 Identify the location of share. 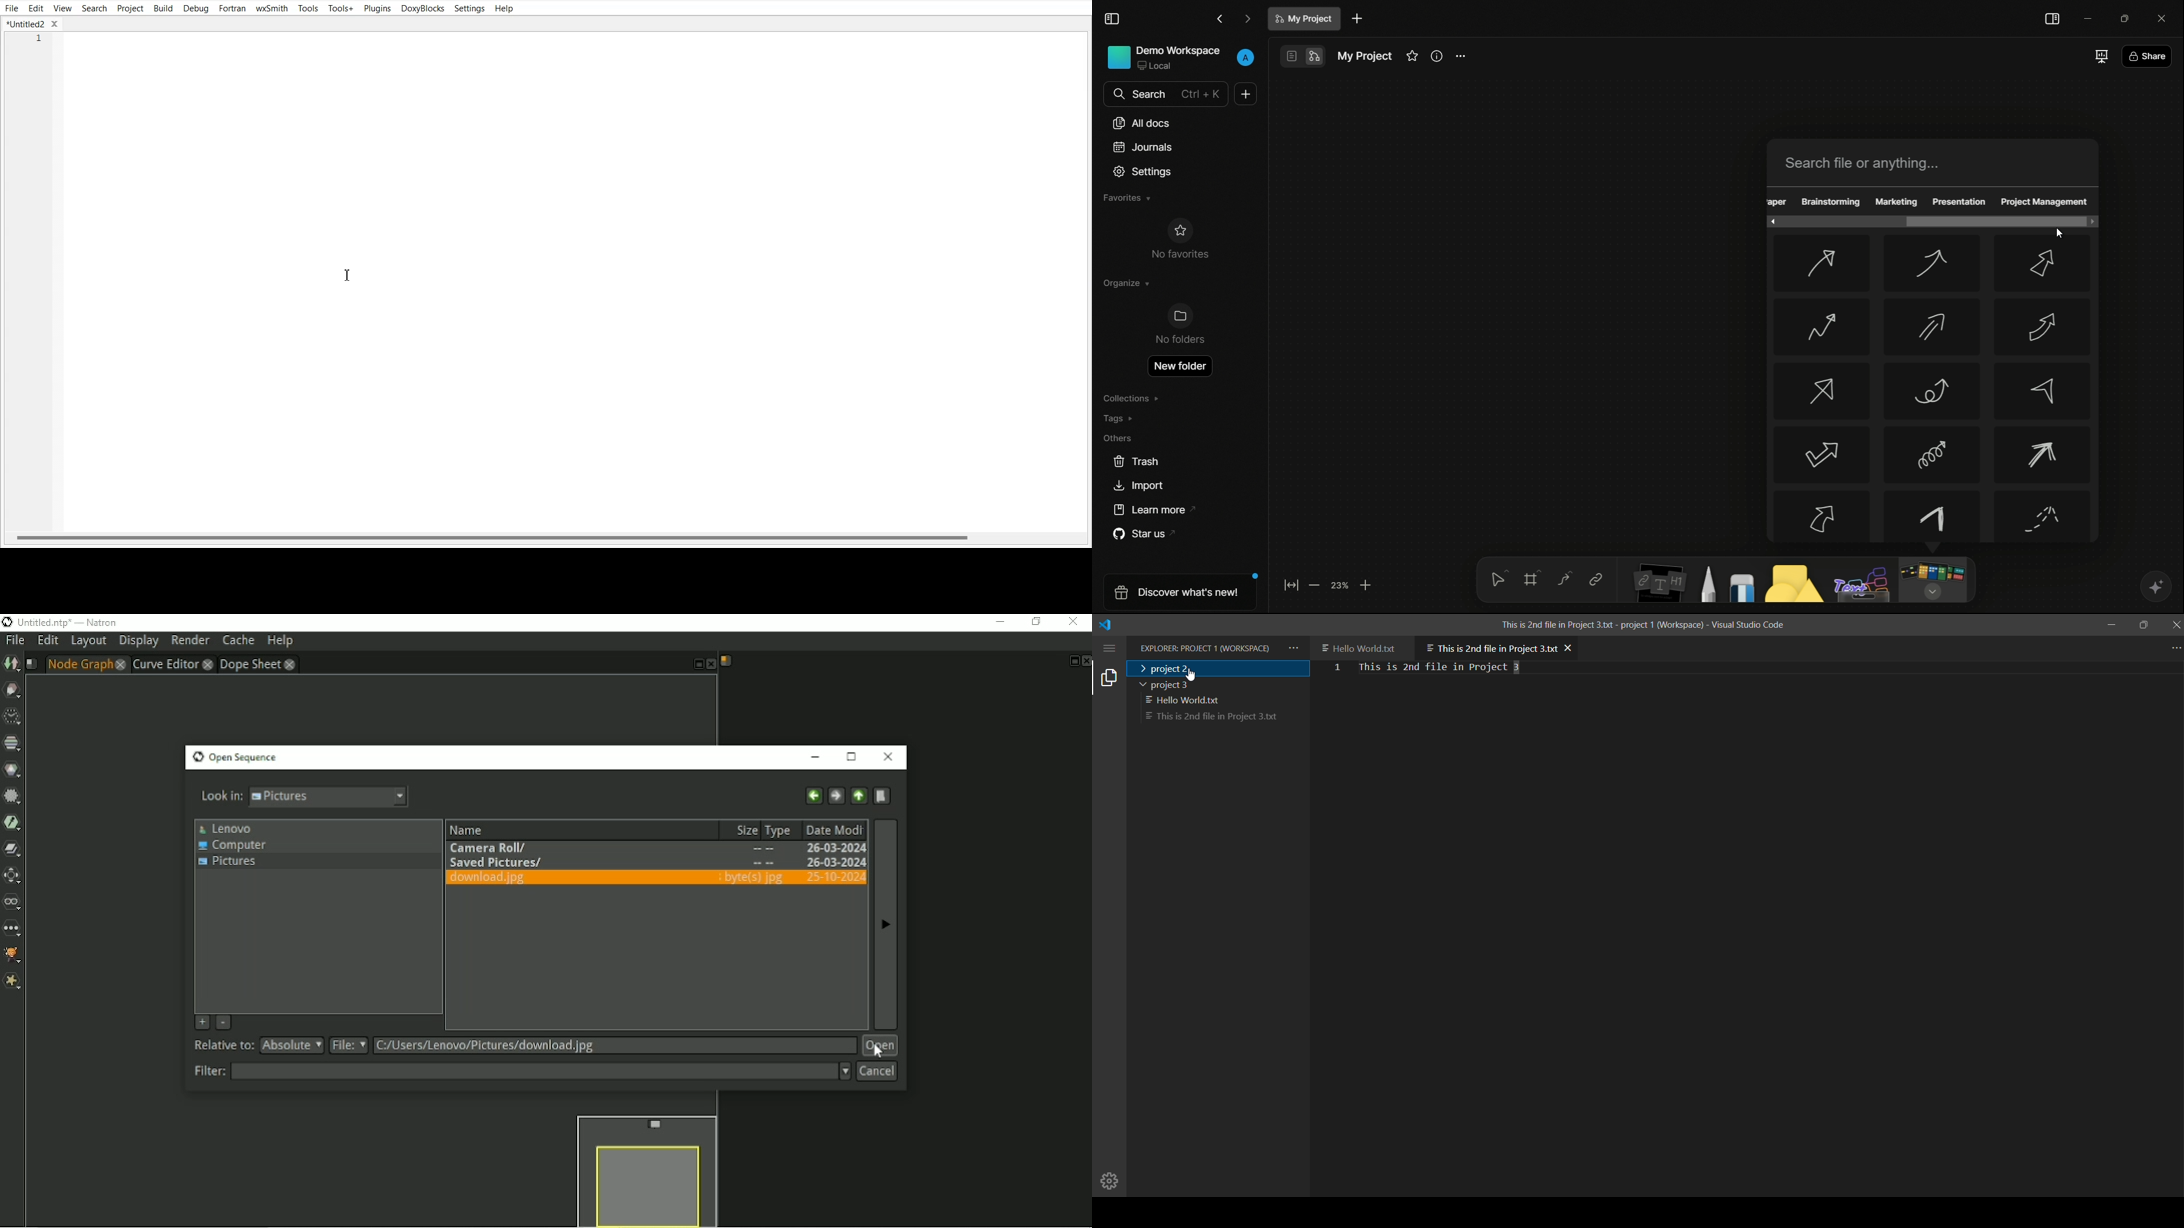
(2147, 58).